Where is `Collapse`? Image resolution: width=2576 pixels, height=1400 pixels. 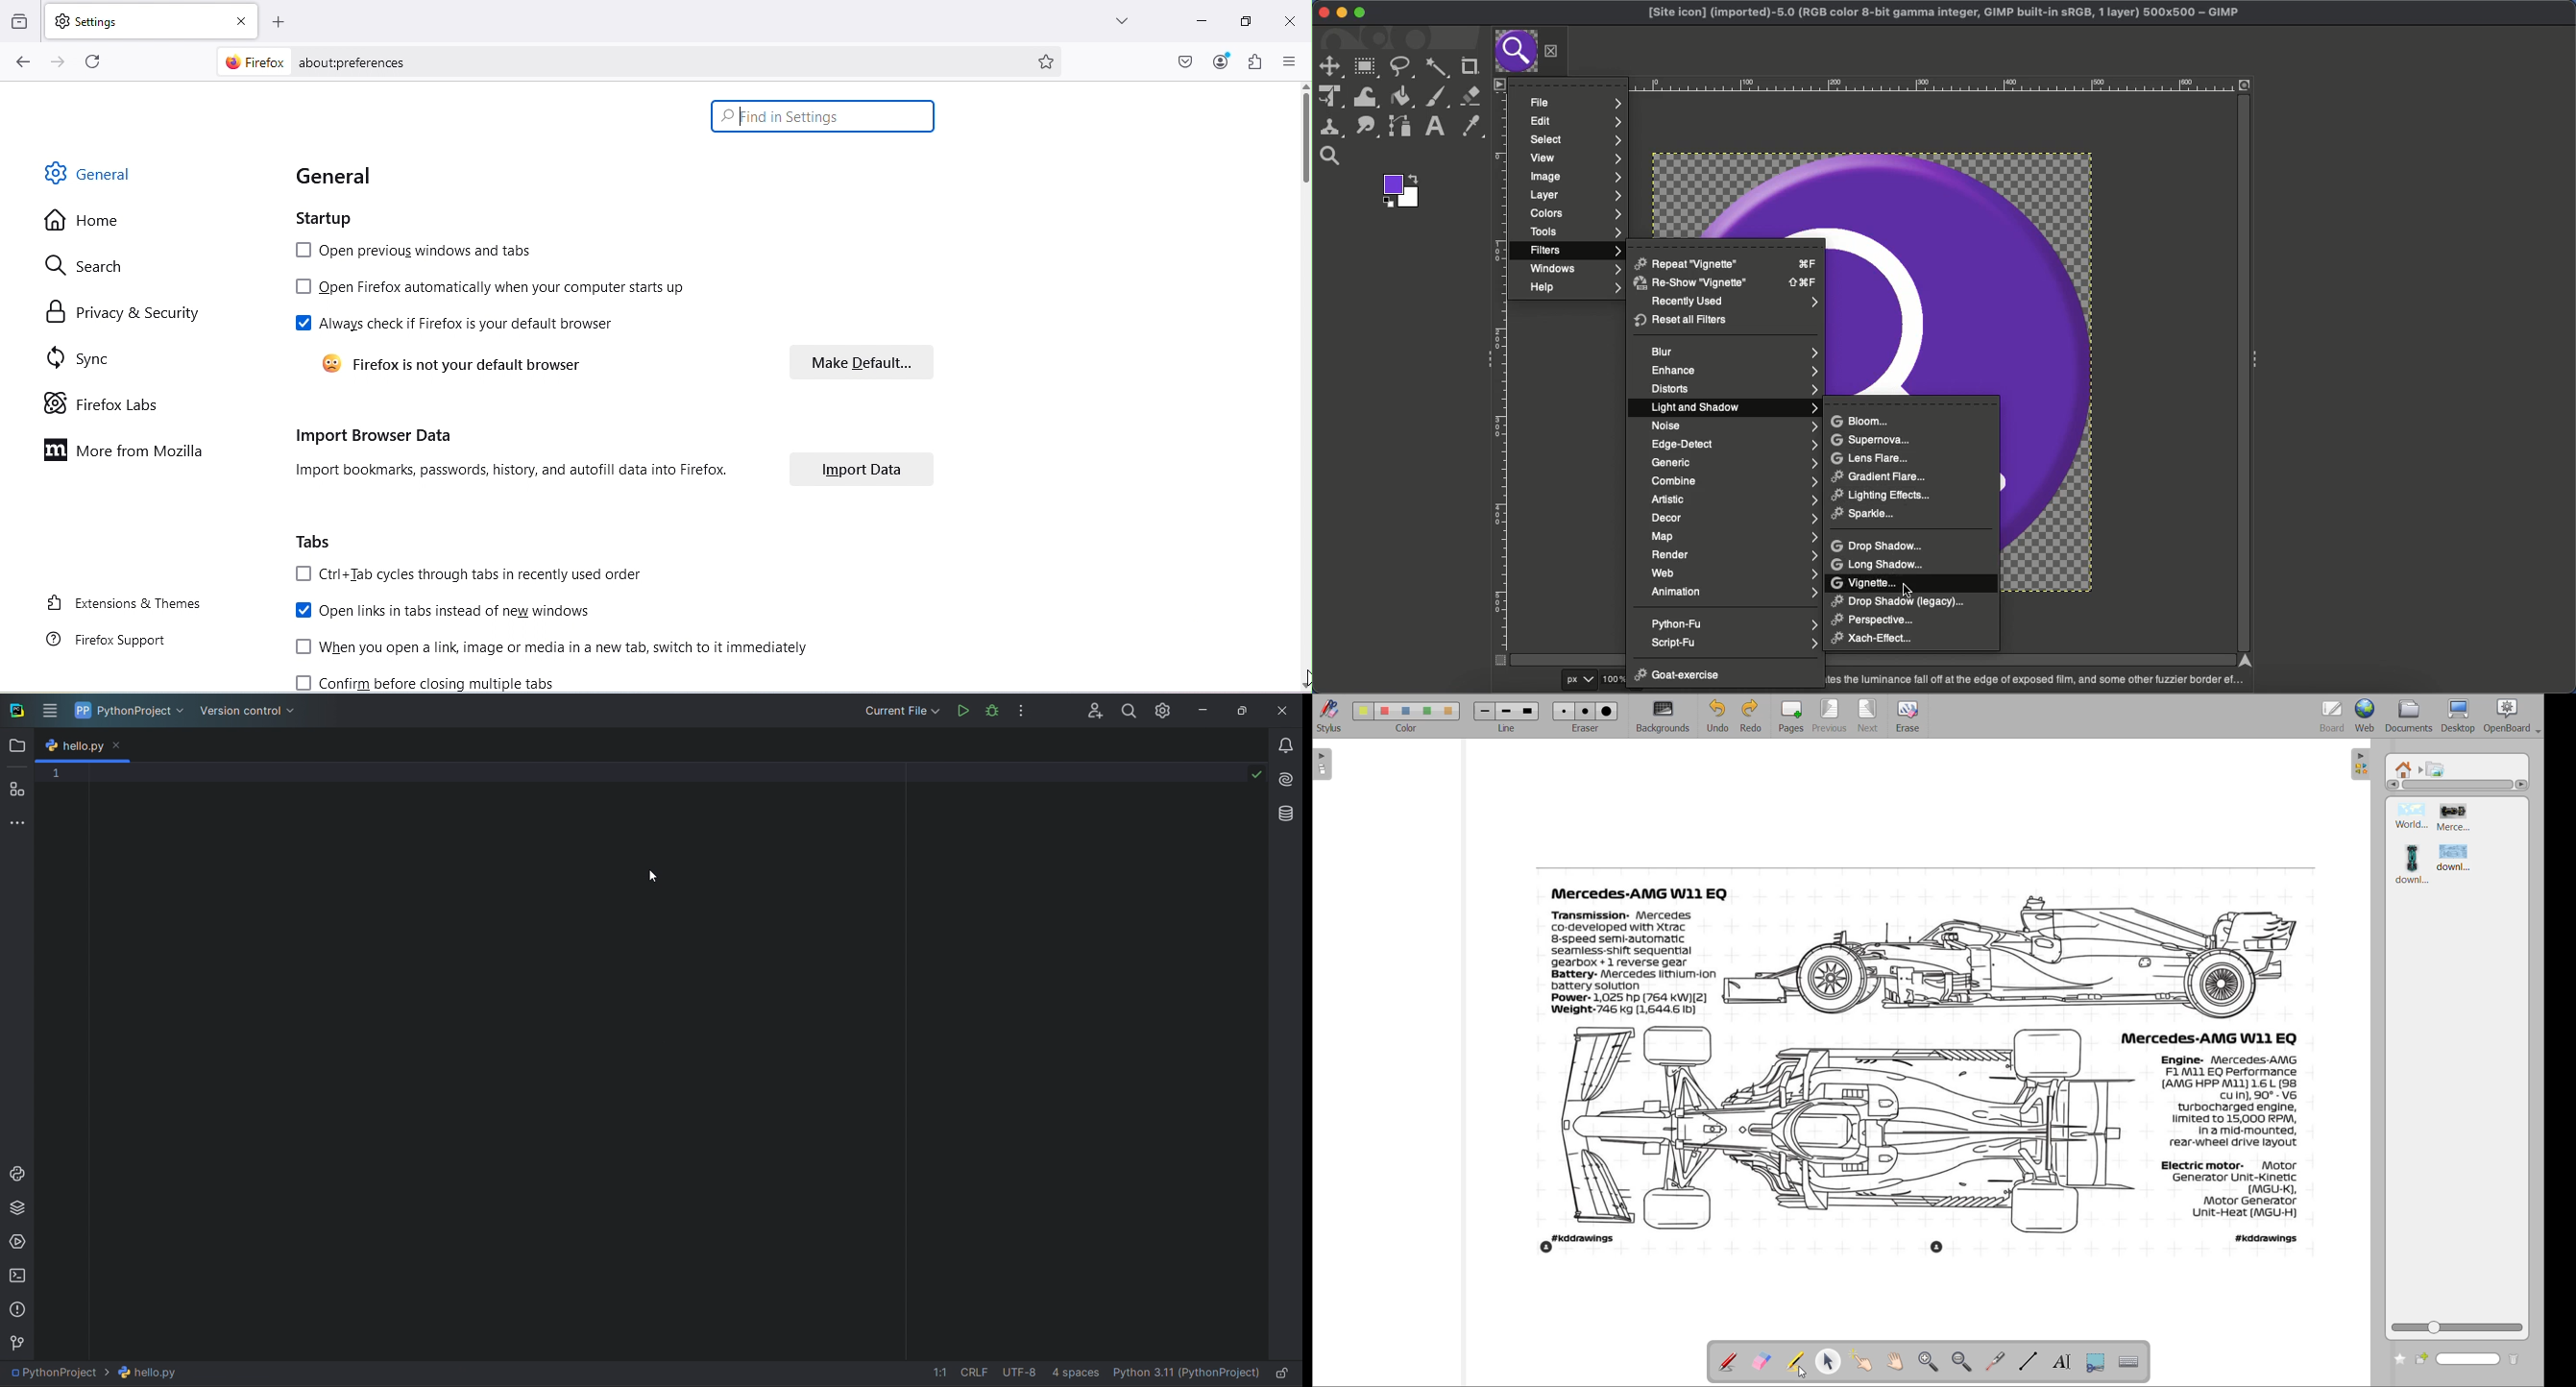 Collapse is located at coordinates (2257, 356).